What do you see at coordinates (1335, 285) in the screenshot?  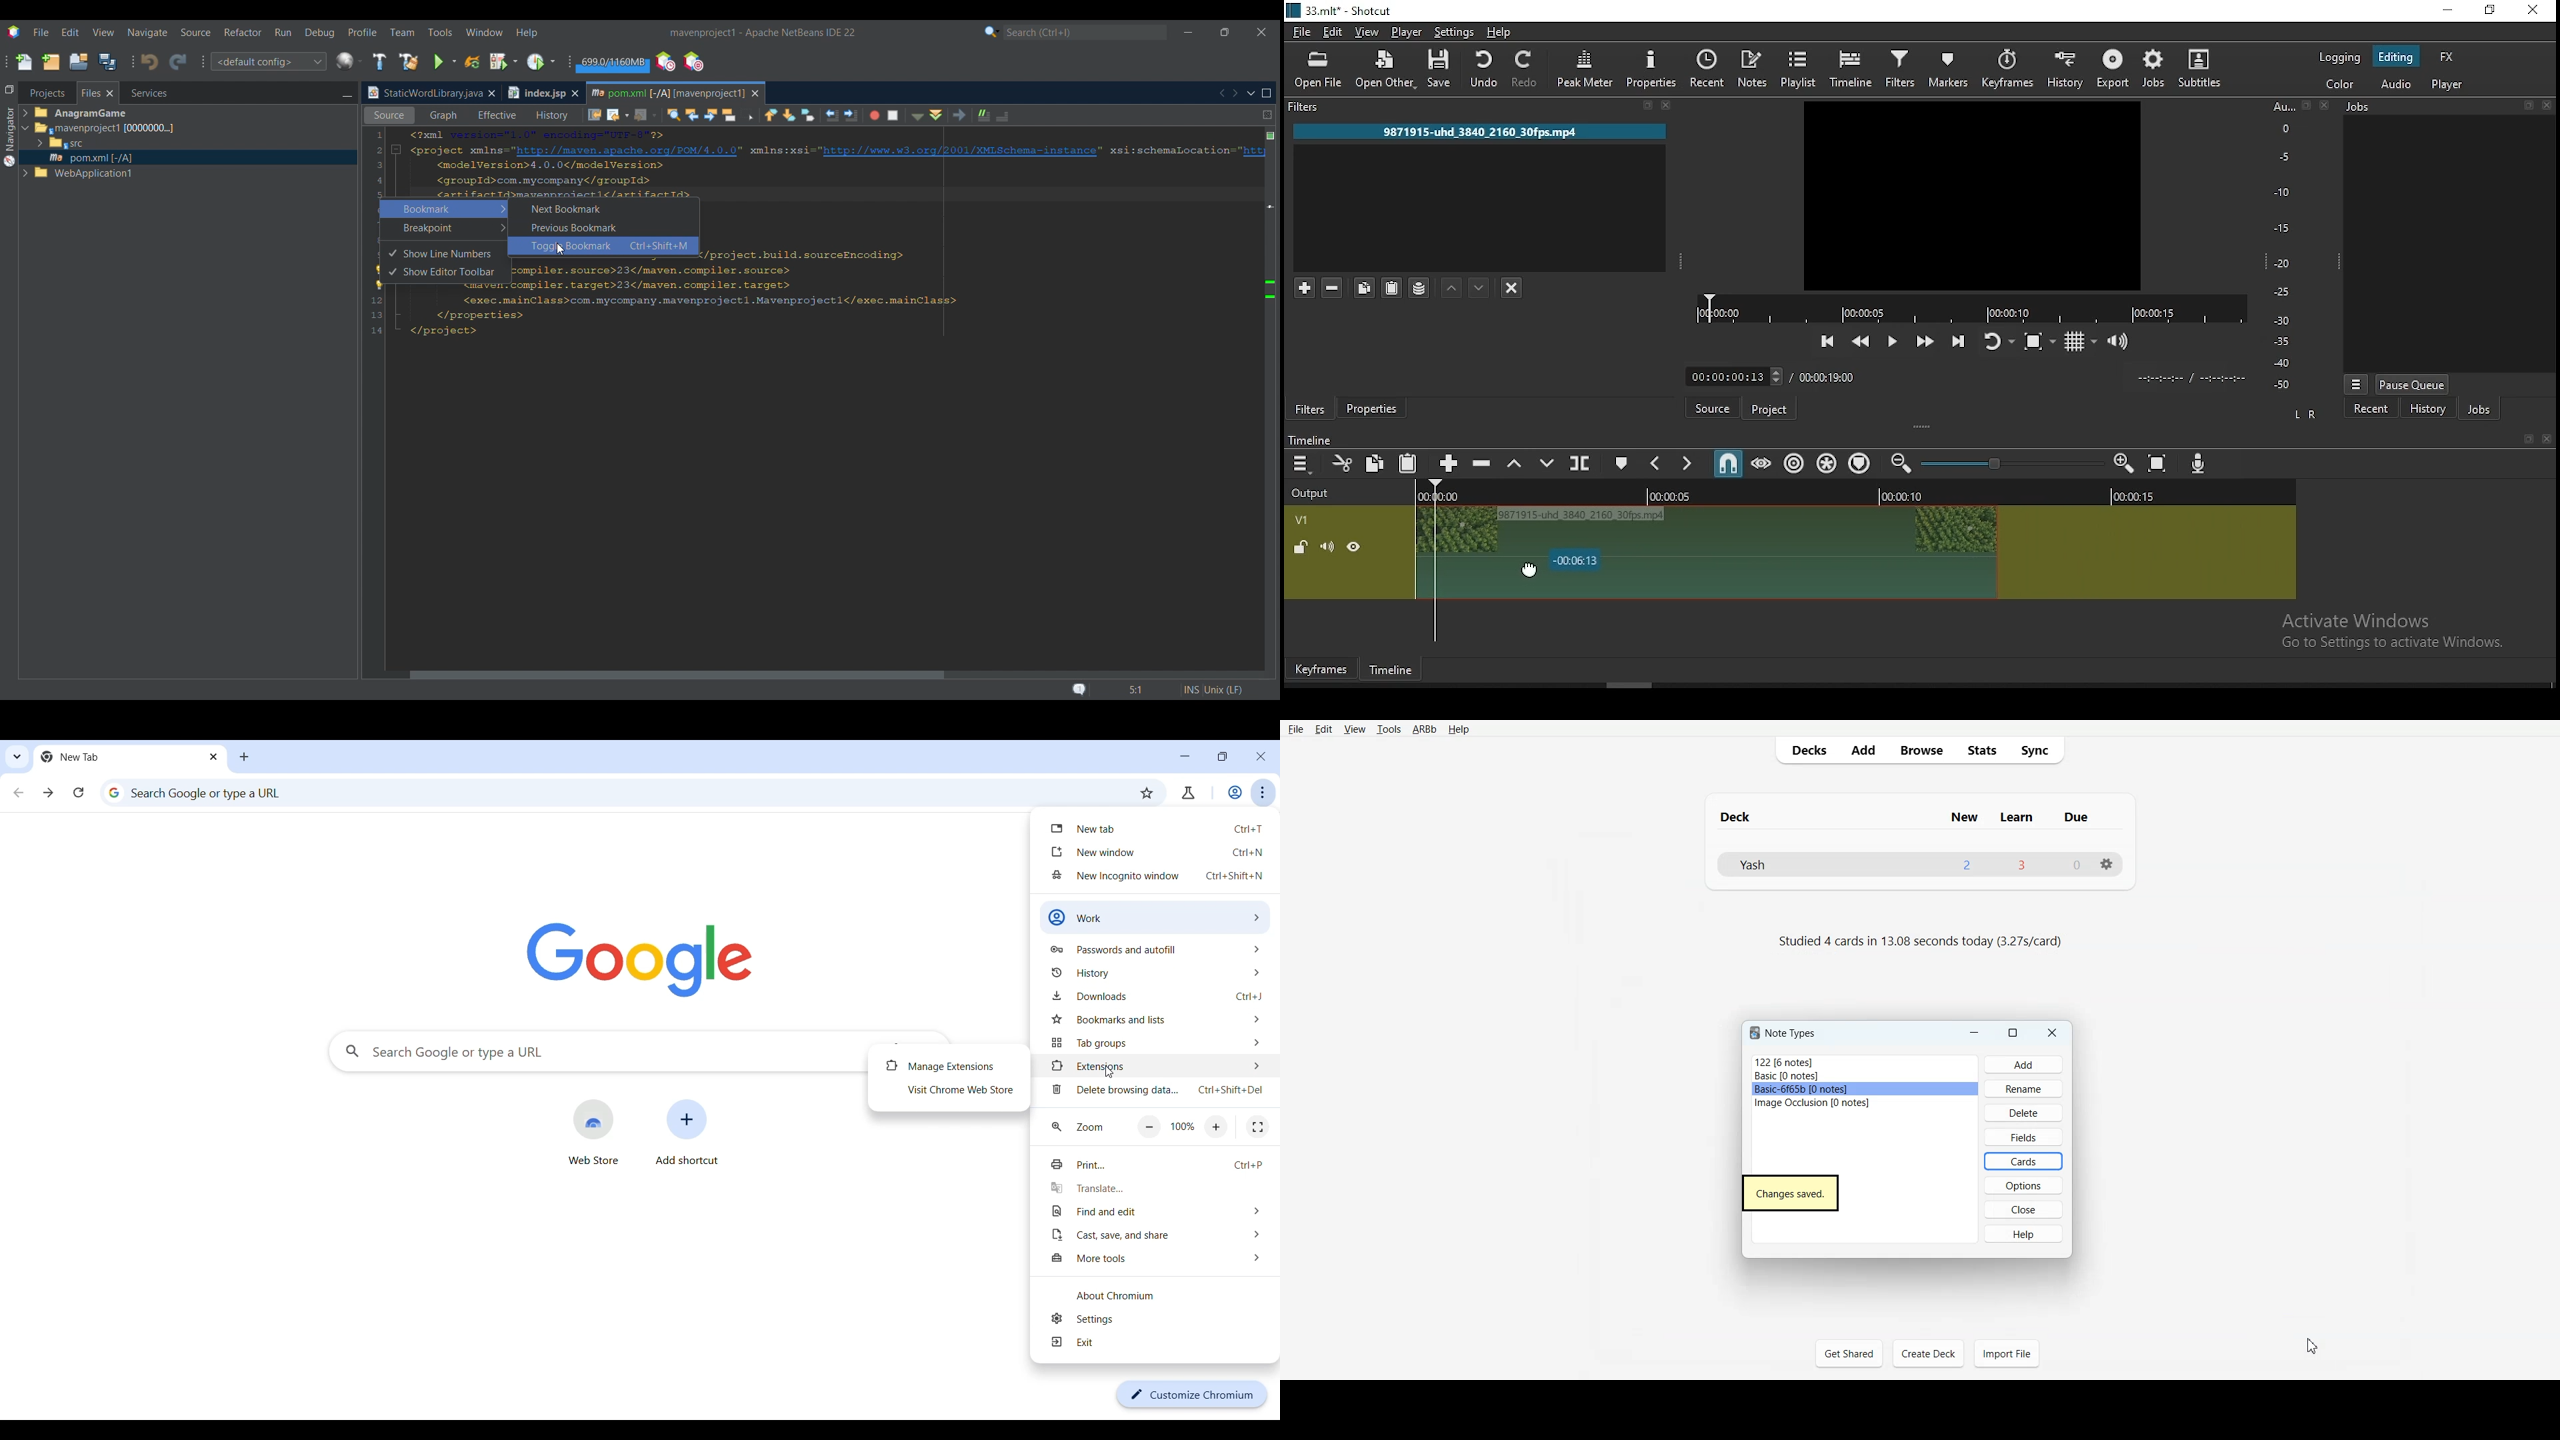 I see `remove selected filters` at bounding box center [1335, 285].